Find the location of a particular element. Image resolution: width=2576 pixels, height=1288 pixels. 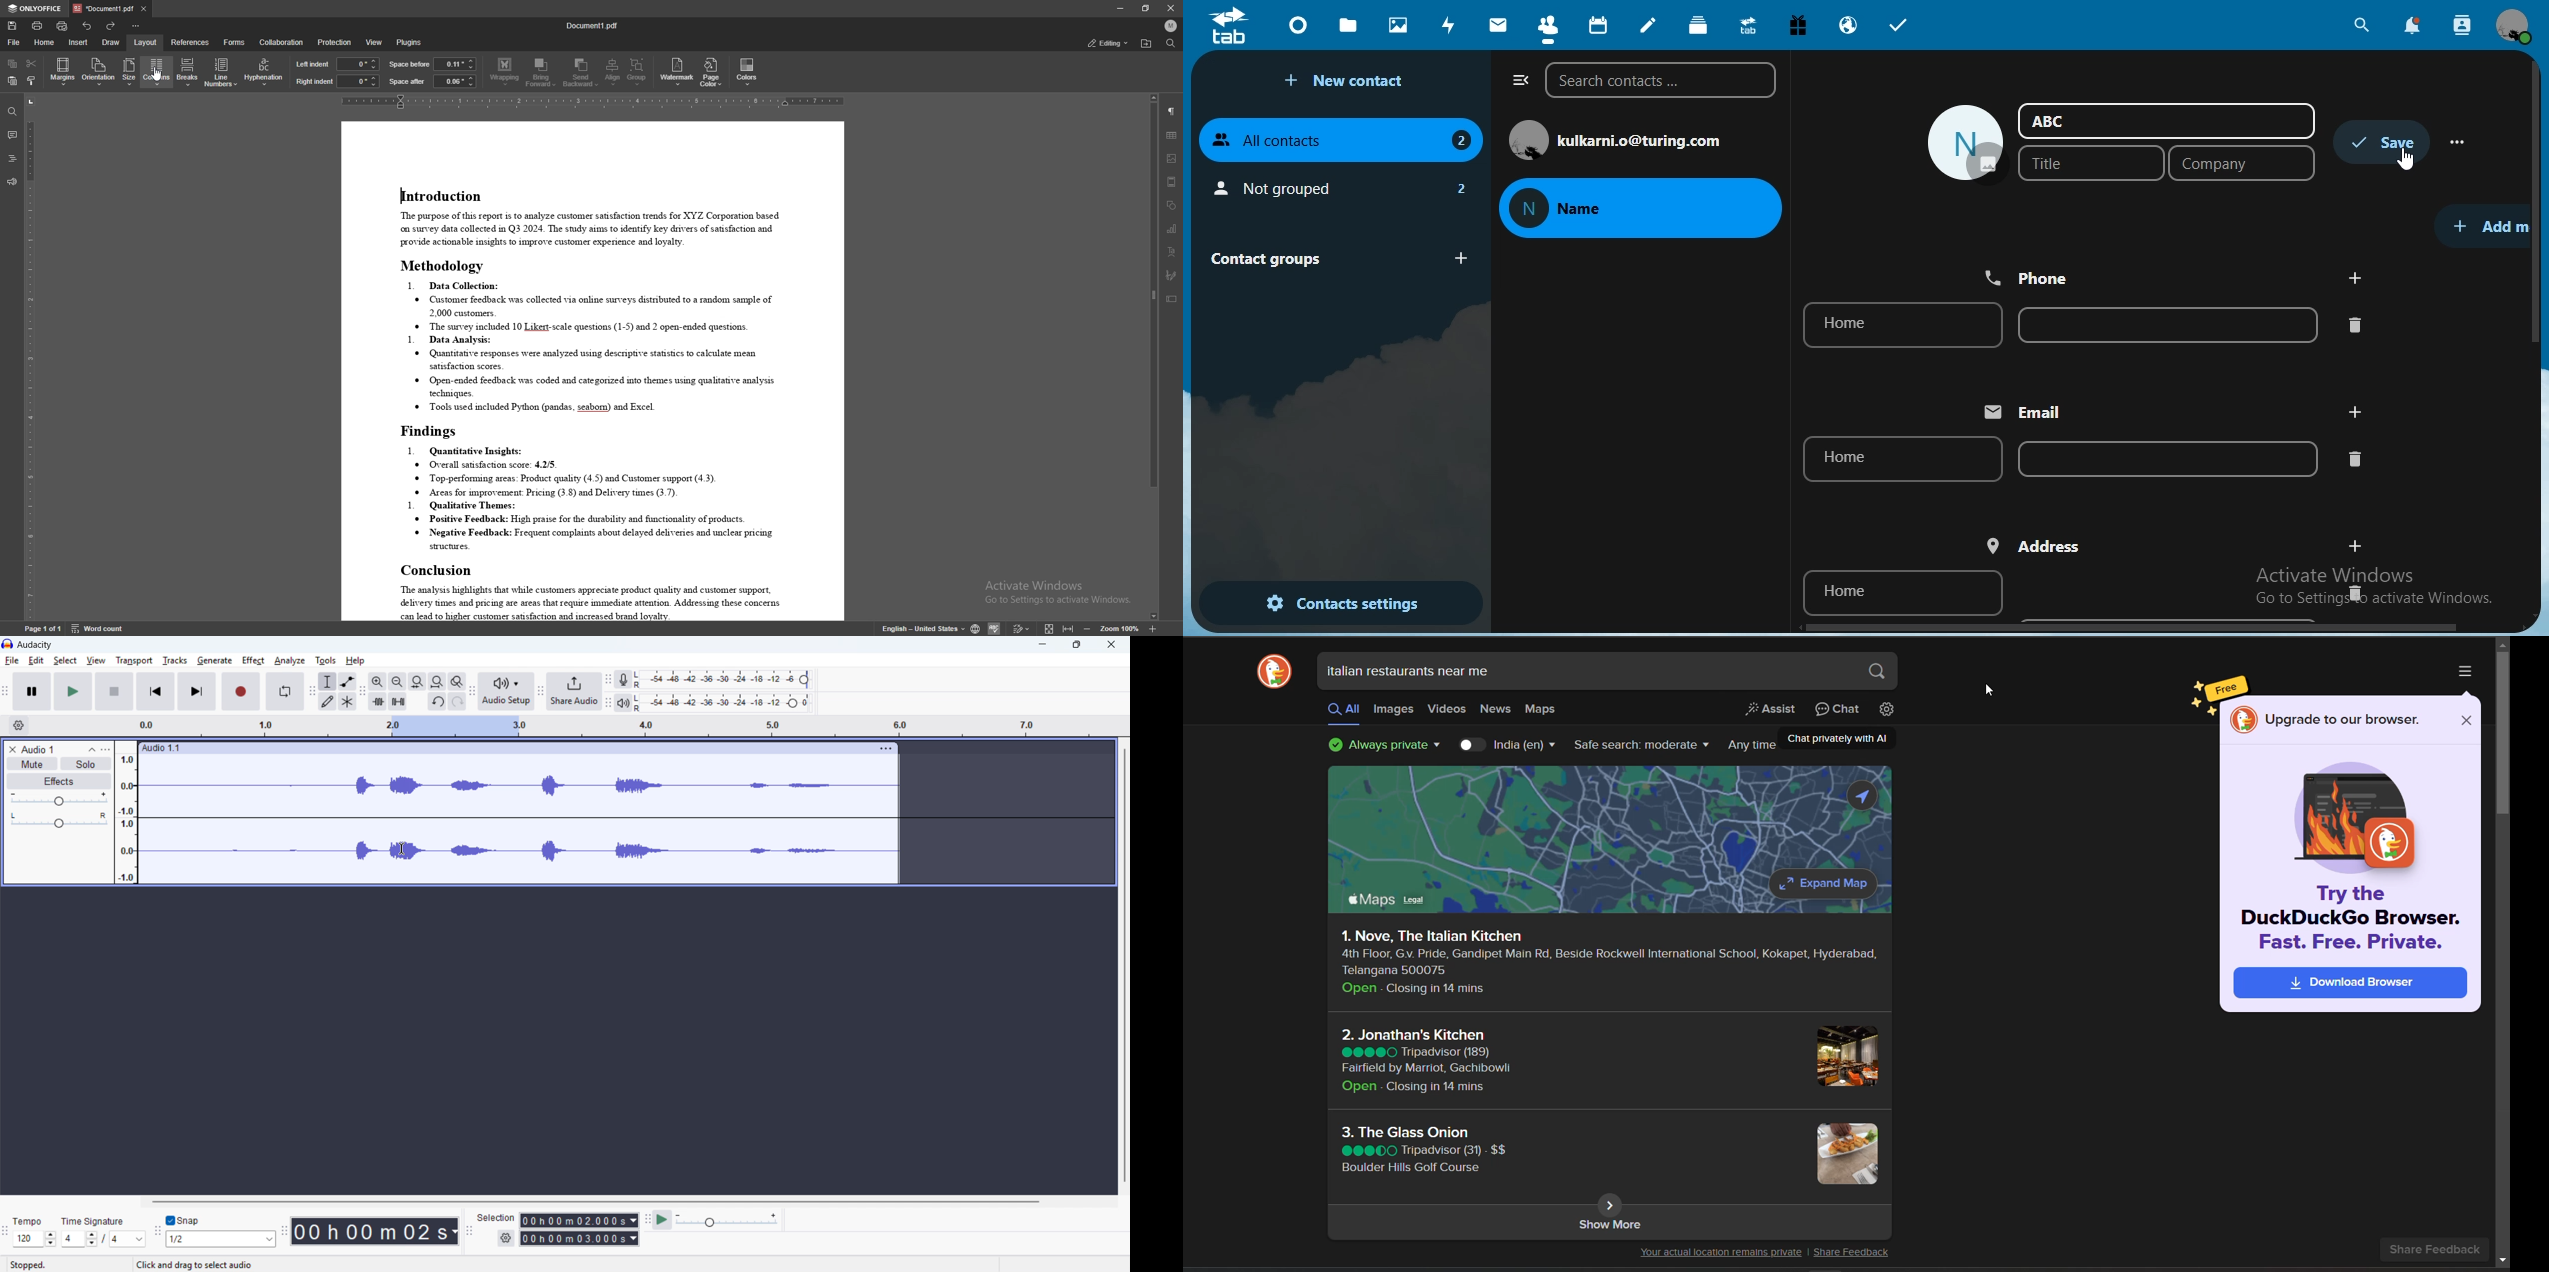

Selection start time is located at coordinates (580, 1220).